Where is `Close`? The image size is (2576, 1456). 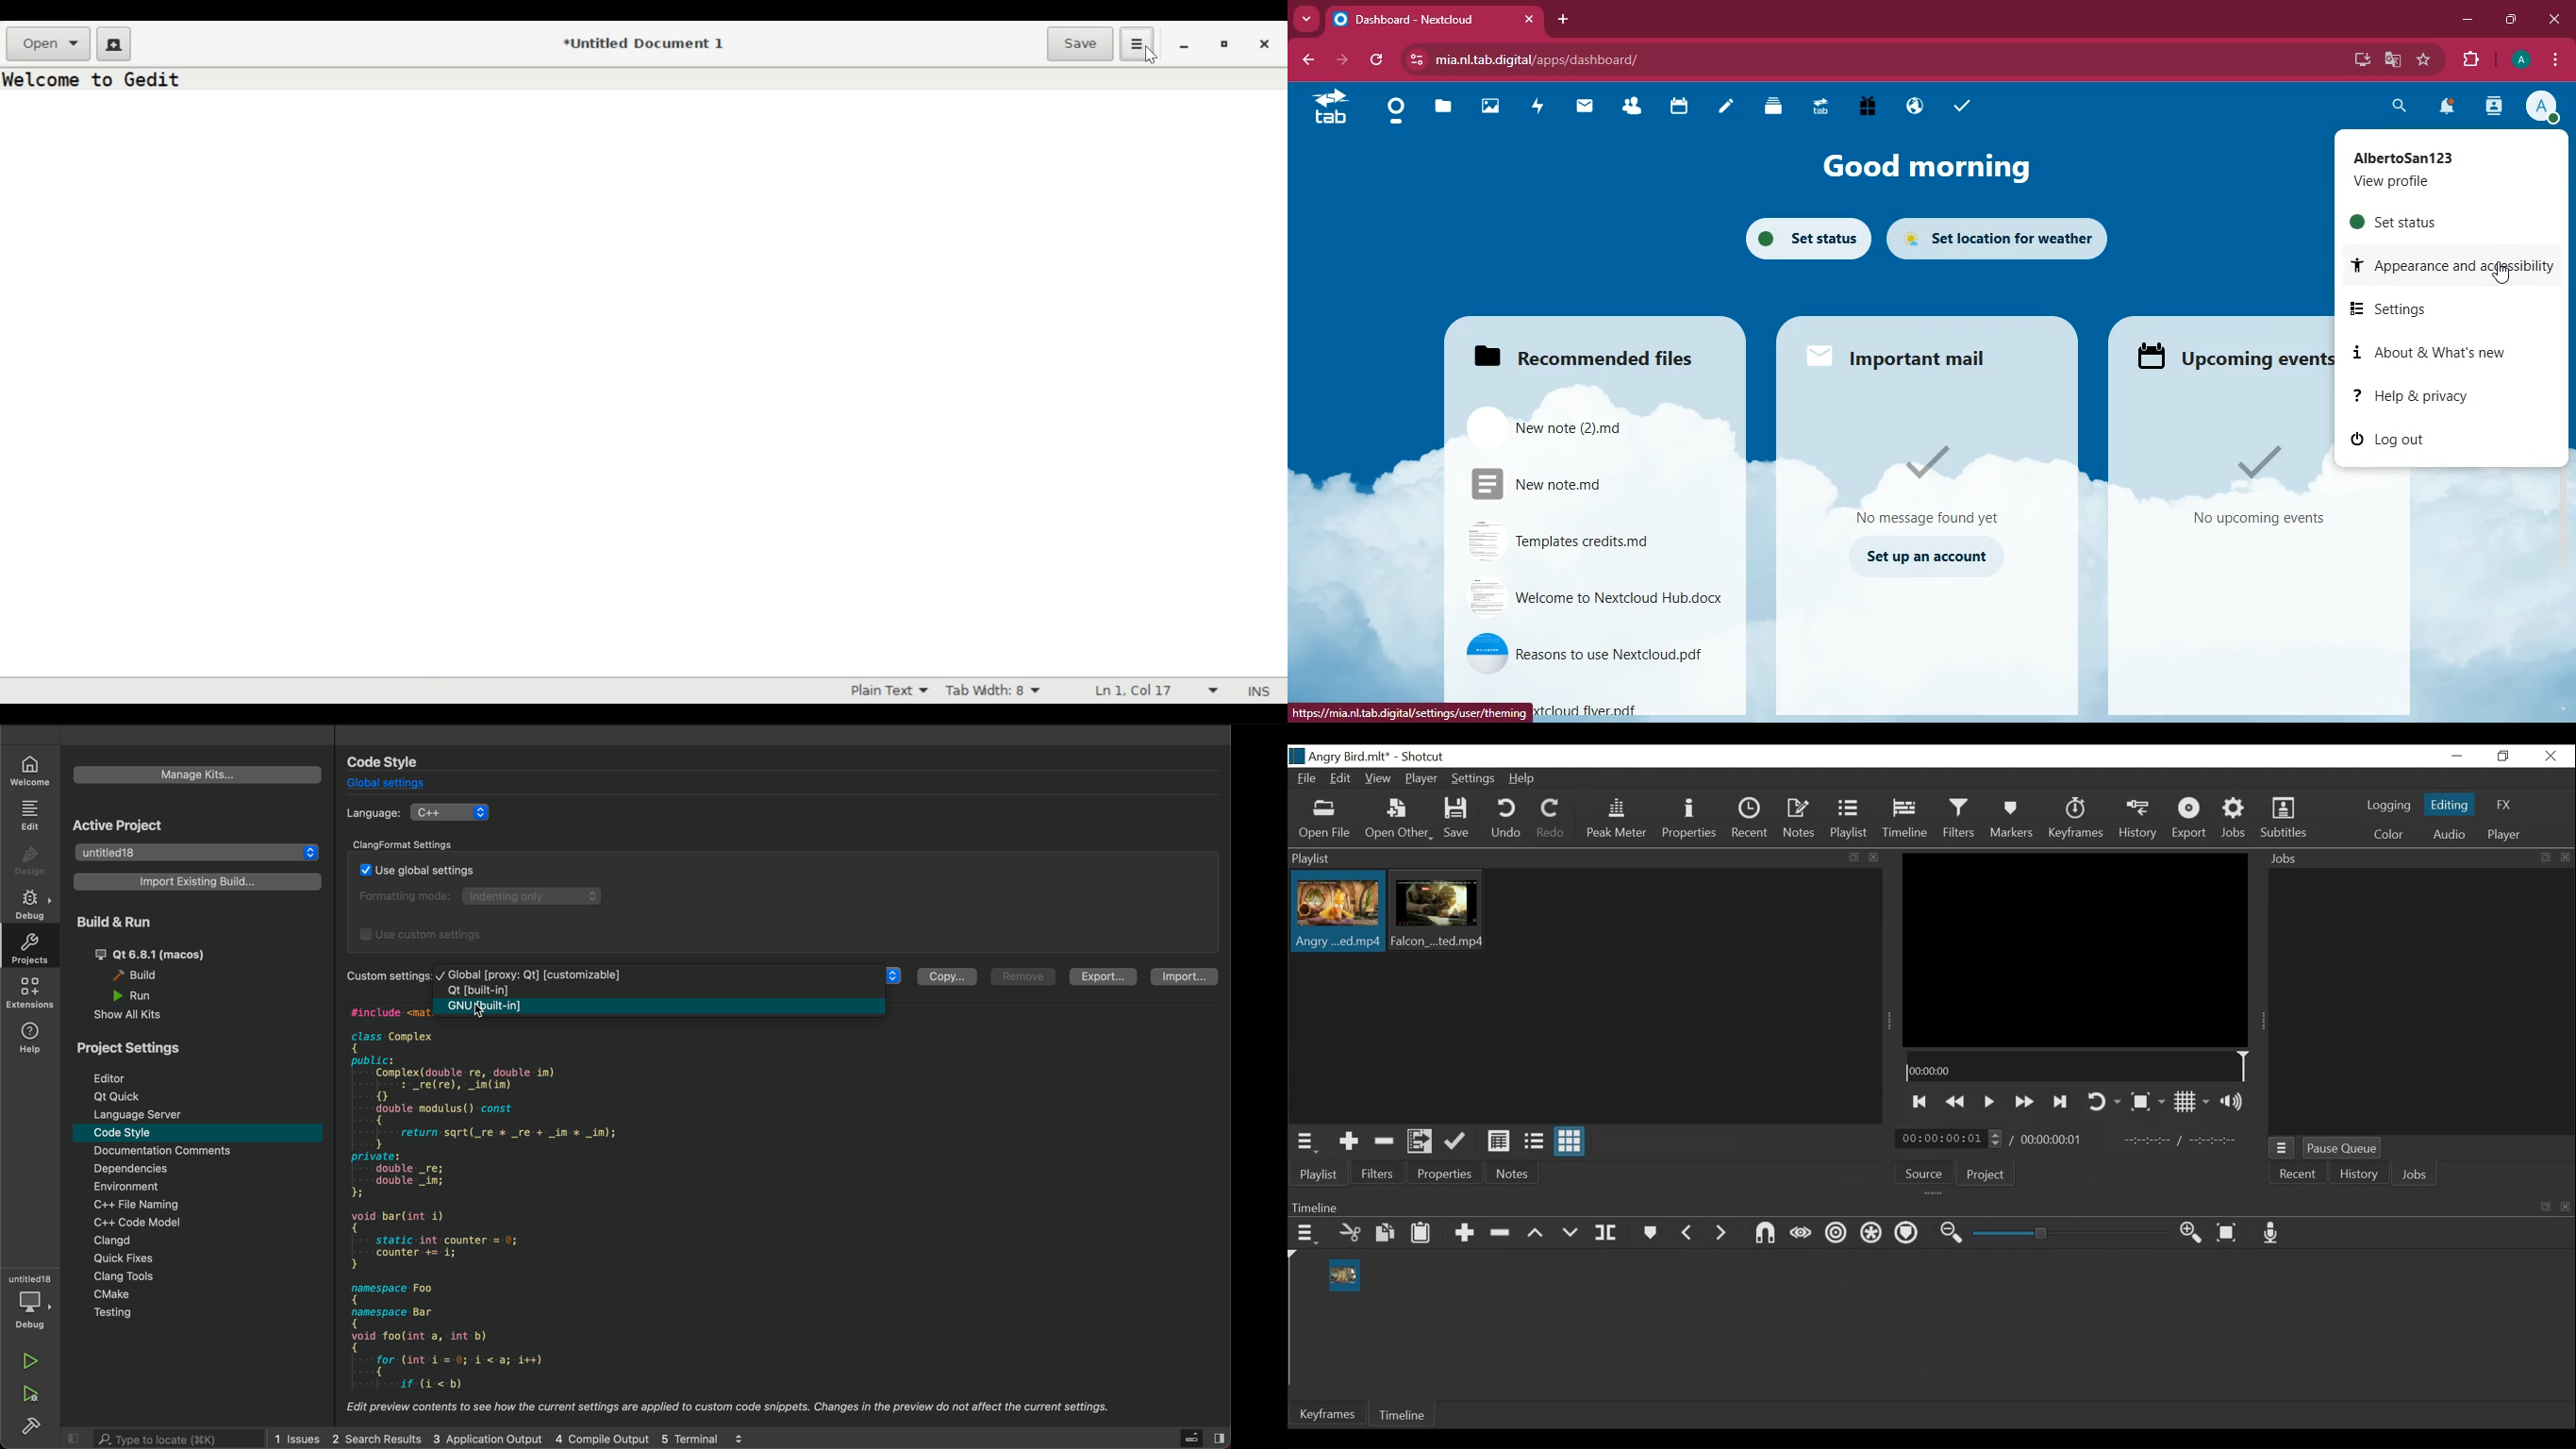
Close is located at coordinates (1266, 44).